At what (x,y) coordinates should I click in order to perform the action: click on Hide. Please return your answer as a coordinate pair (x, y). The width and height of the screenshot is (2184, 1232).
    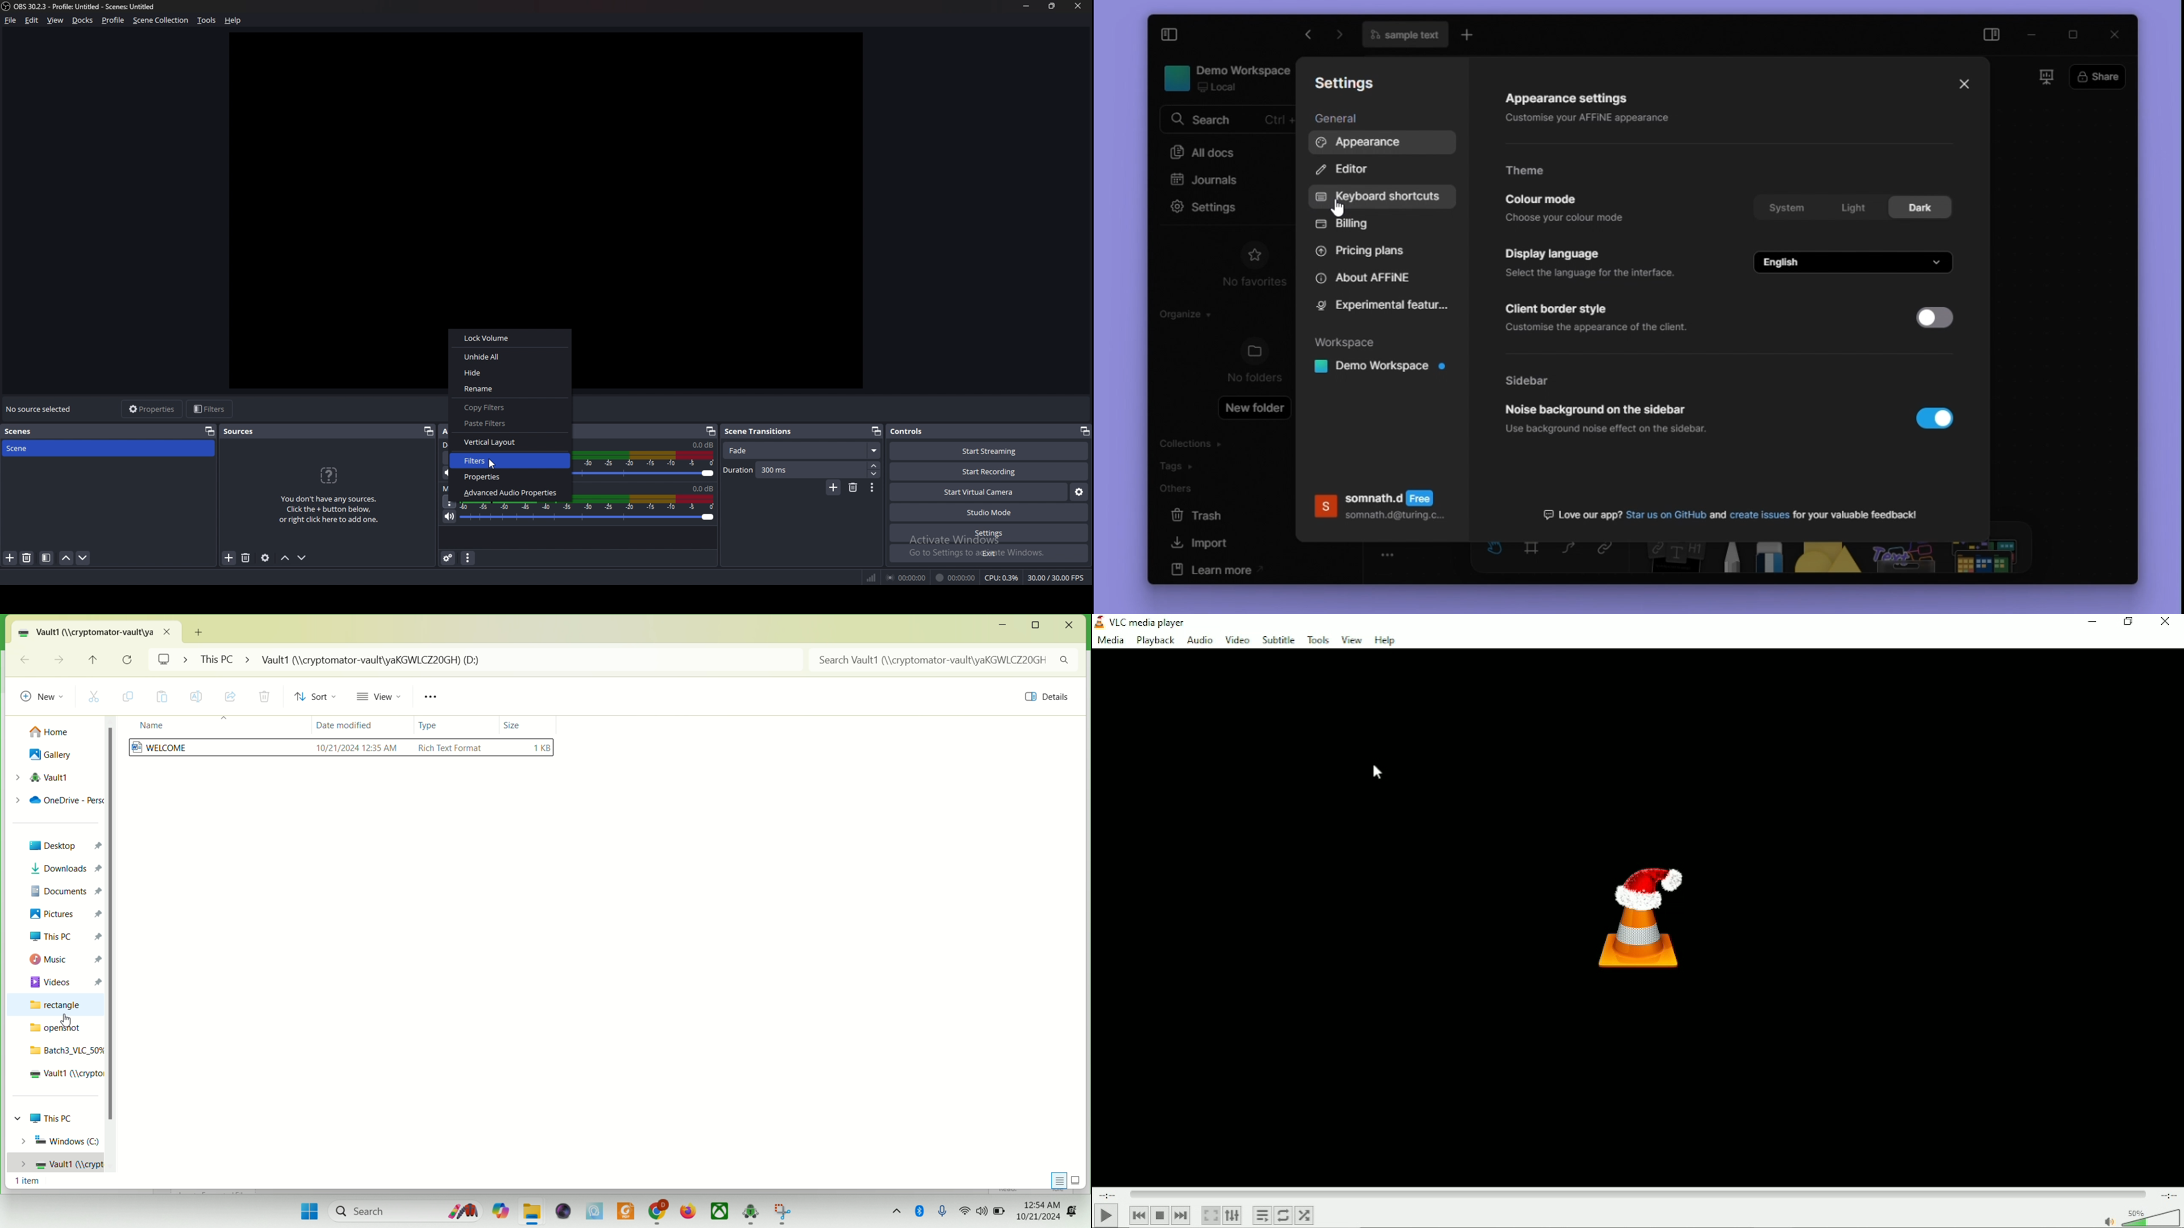
    Looking at the image, I should click on (482, 374).